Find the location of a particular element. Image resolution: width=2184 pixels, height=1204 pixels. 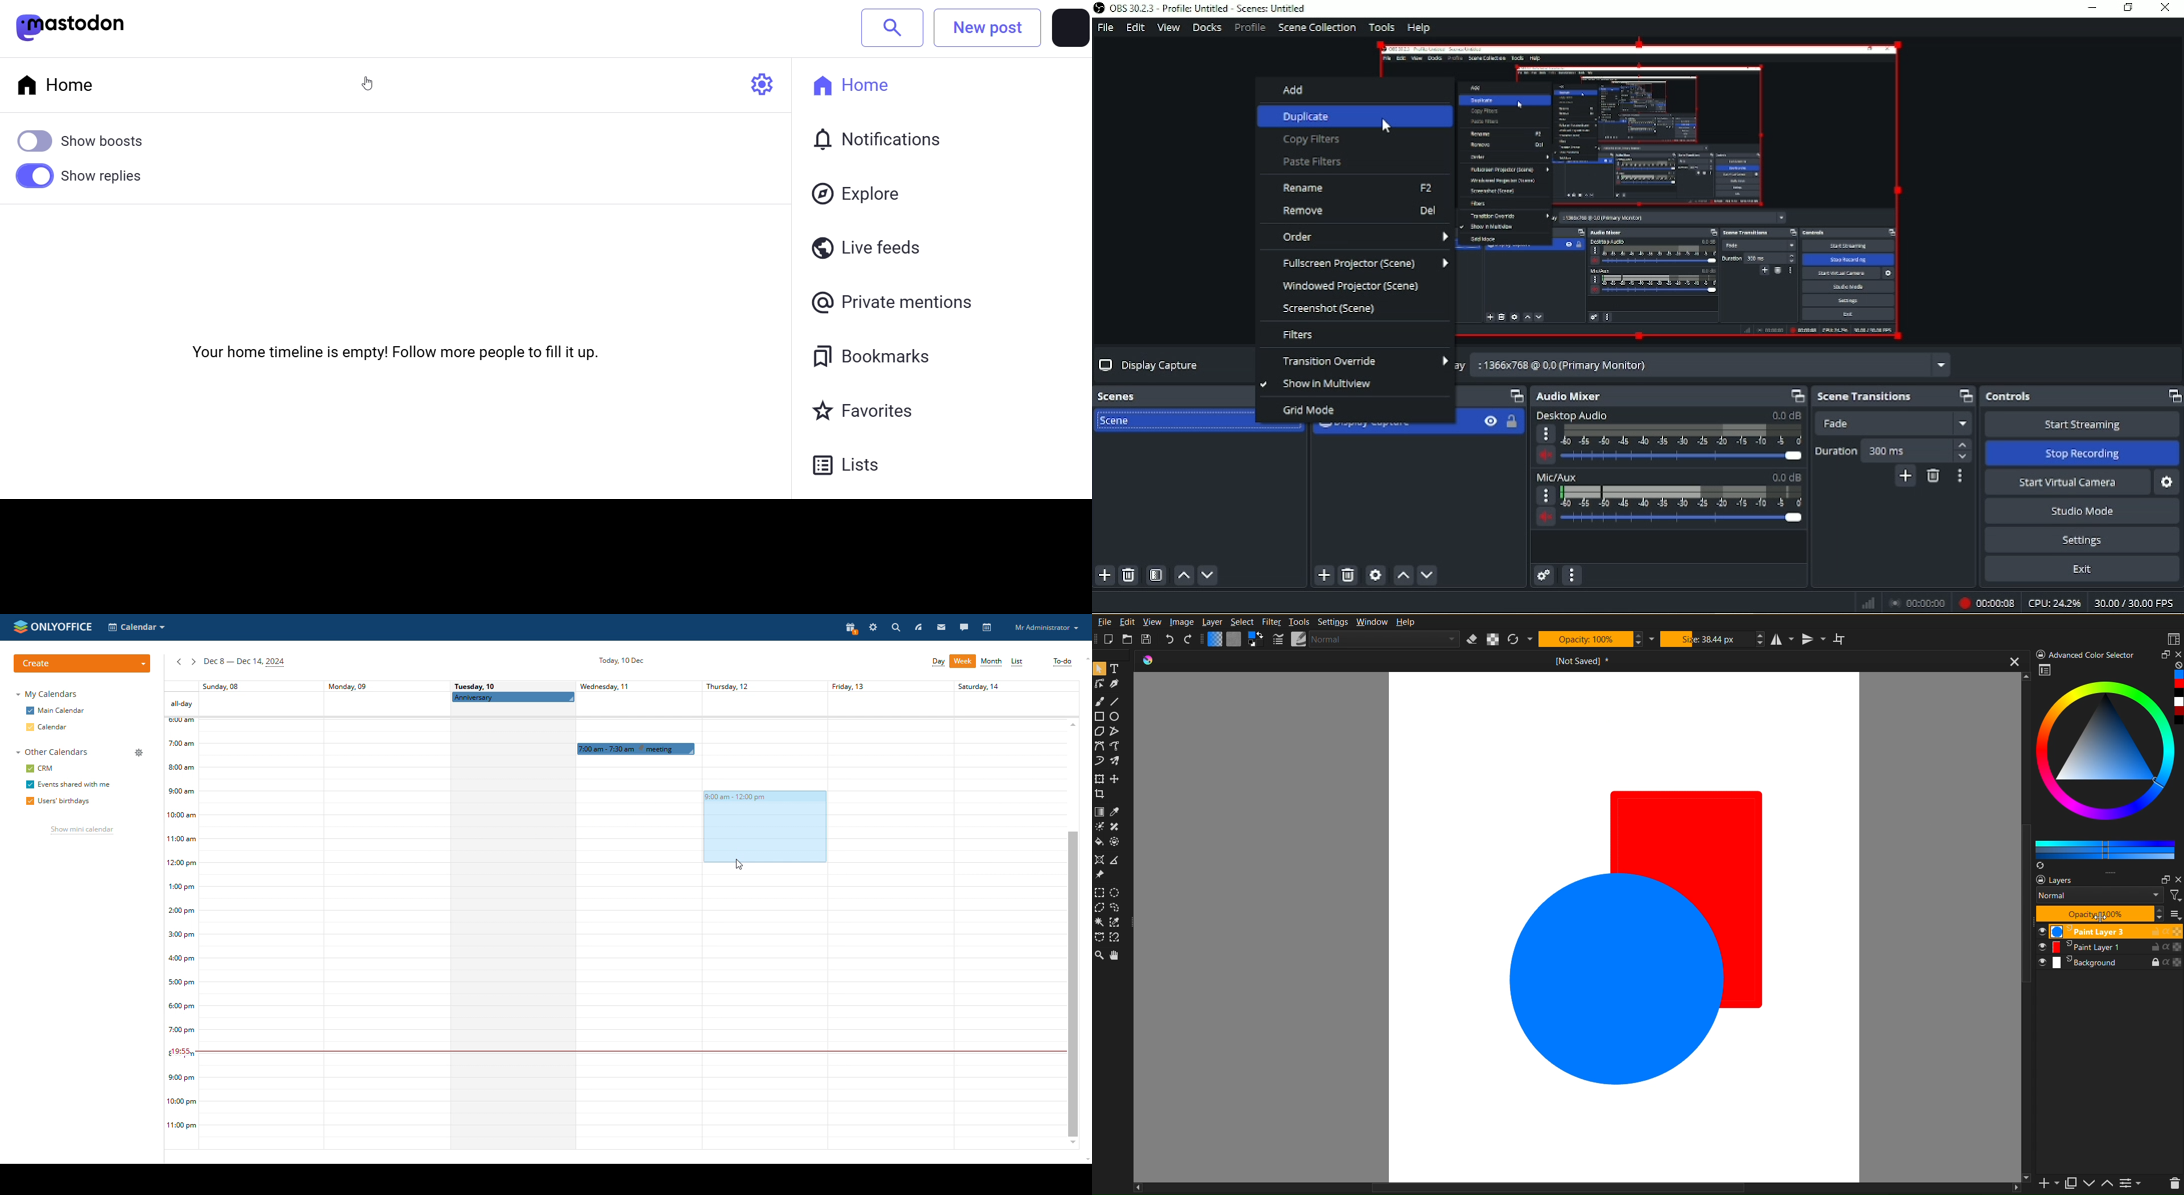

Grid mode is located at coordinates (1309, 410).